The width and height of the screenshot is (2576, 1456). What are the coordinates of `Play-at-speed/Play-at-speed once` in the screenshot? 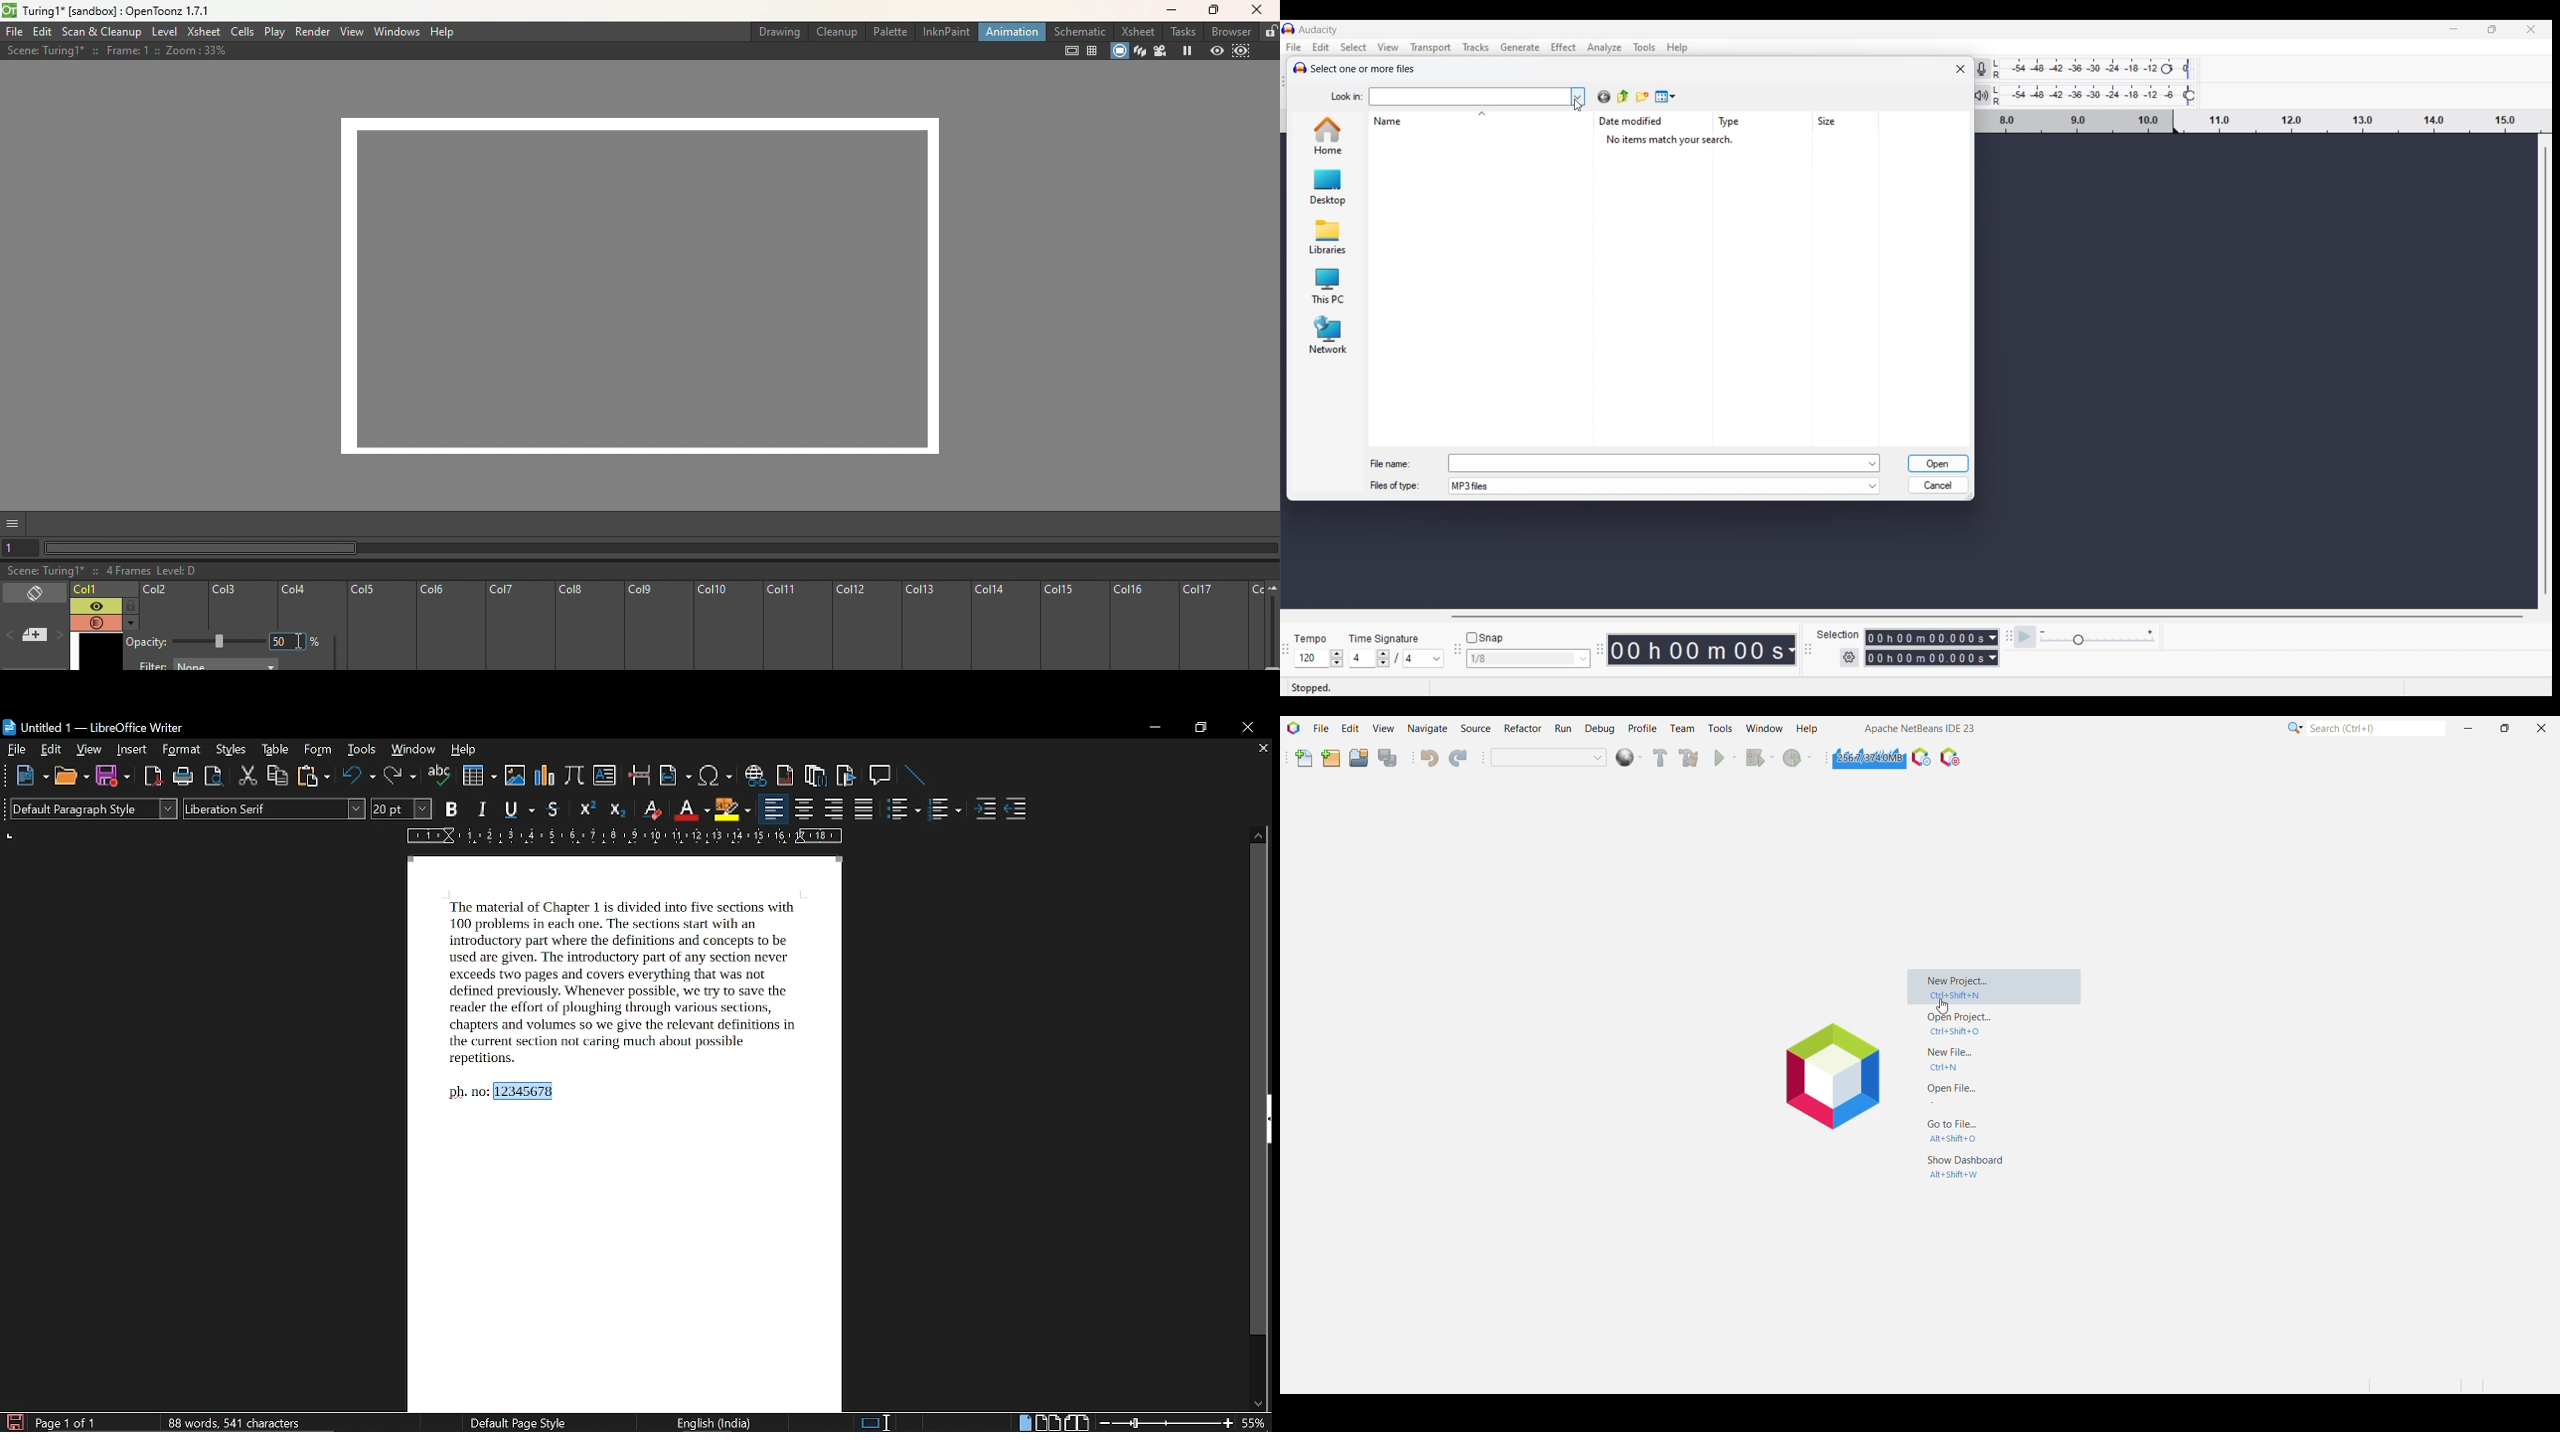 It's located at (2026, 637).